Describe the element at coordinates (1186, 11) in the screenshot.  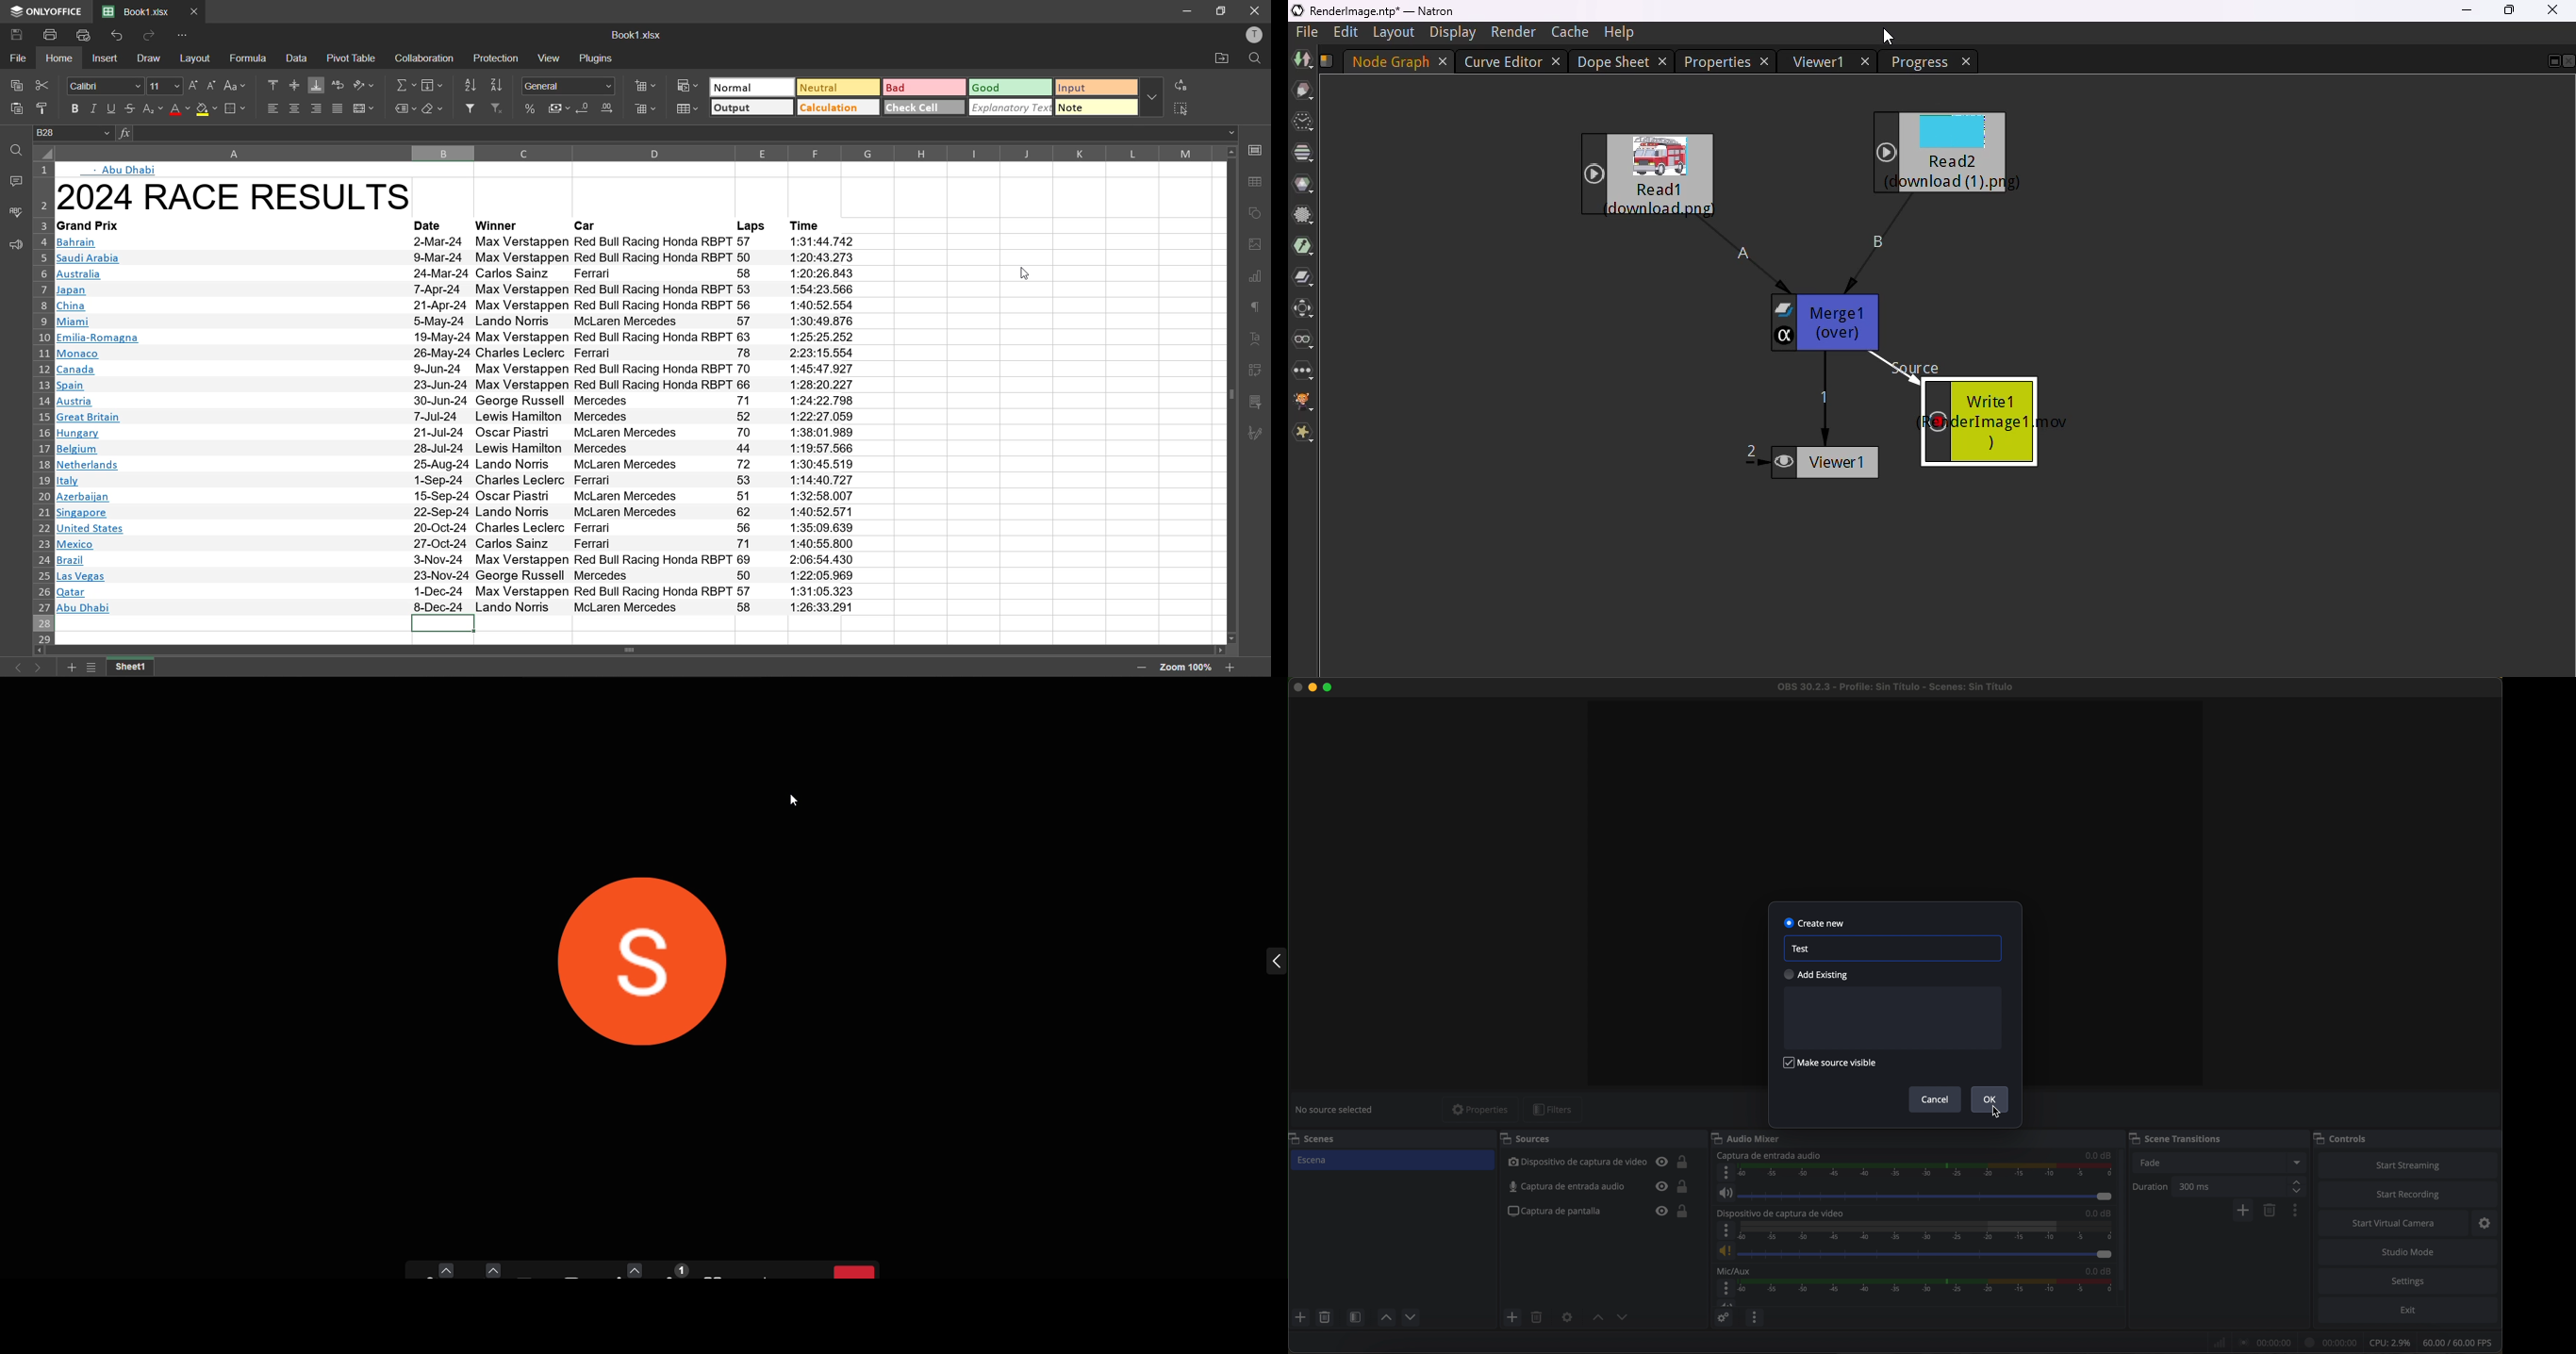
I see `minimize` at that location.